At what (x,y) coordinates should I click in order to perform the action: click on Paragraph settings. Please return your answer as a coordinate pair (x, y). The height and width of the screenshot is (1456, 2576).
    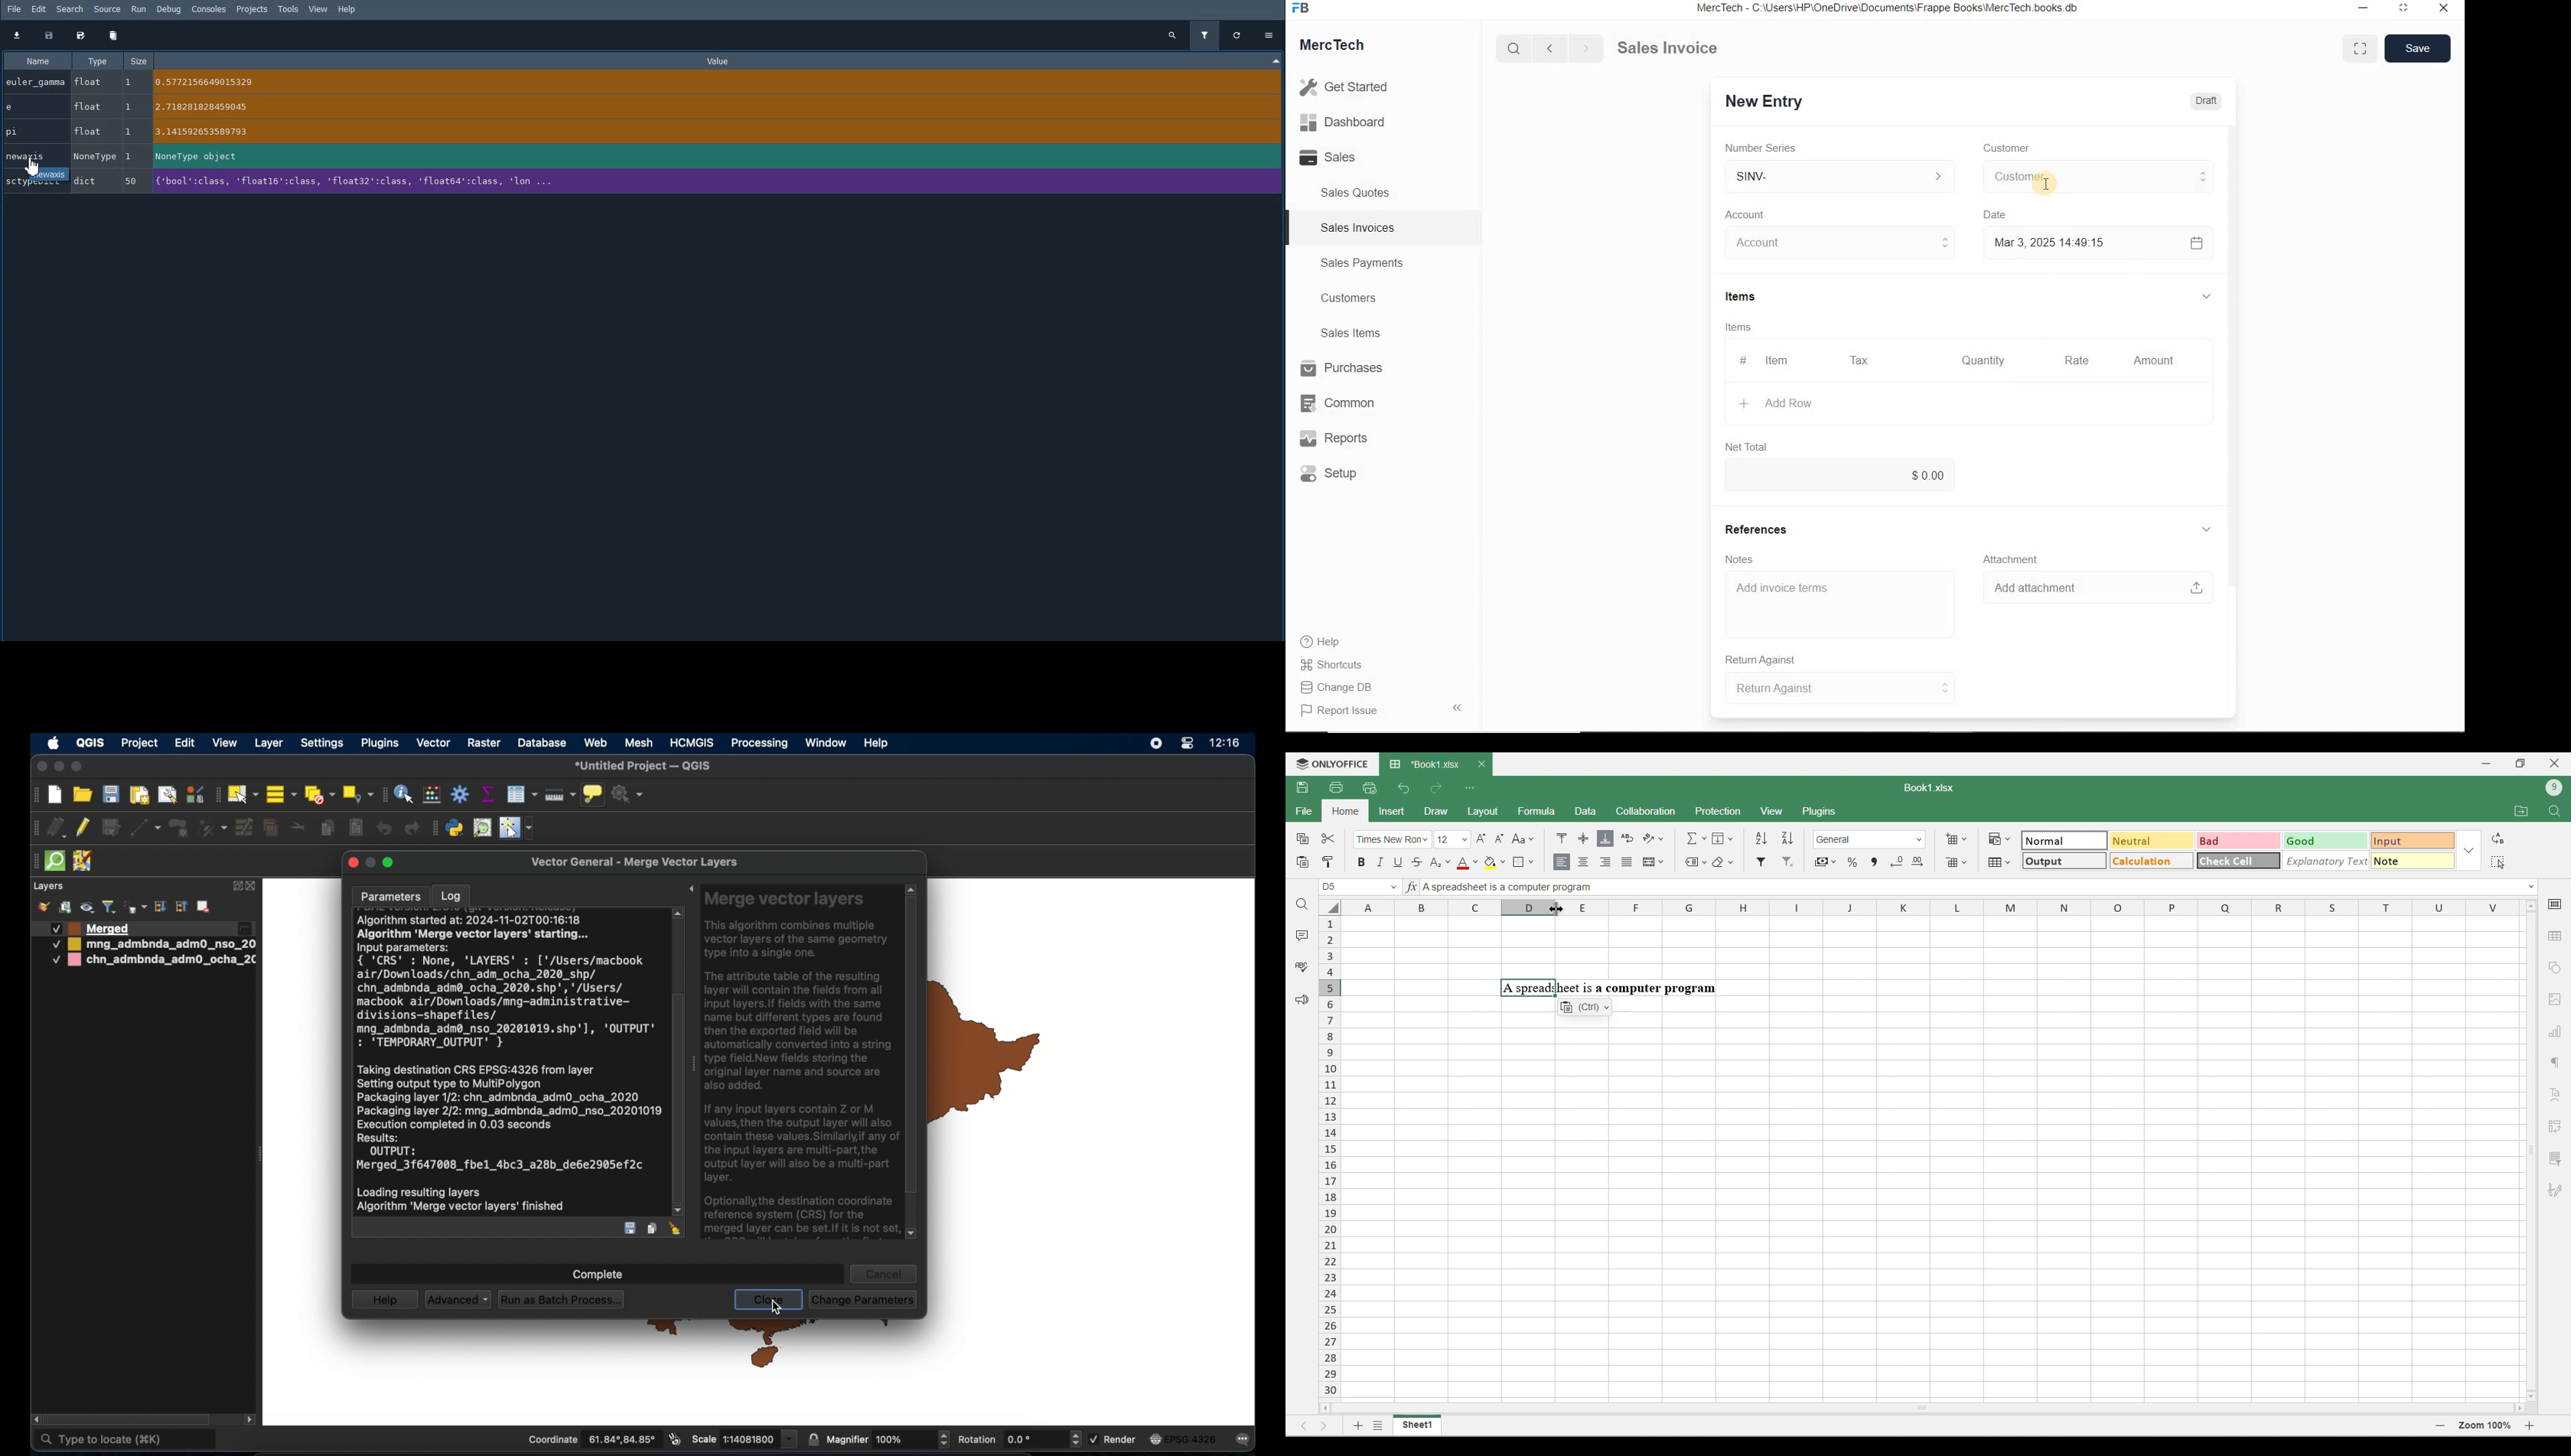
    Looking at the image, I should click on (2555, 1063).